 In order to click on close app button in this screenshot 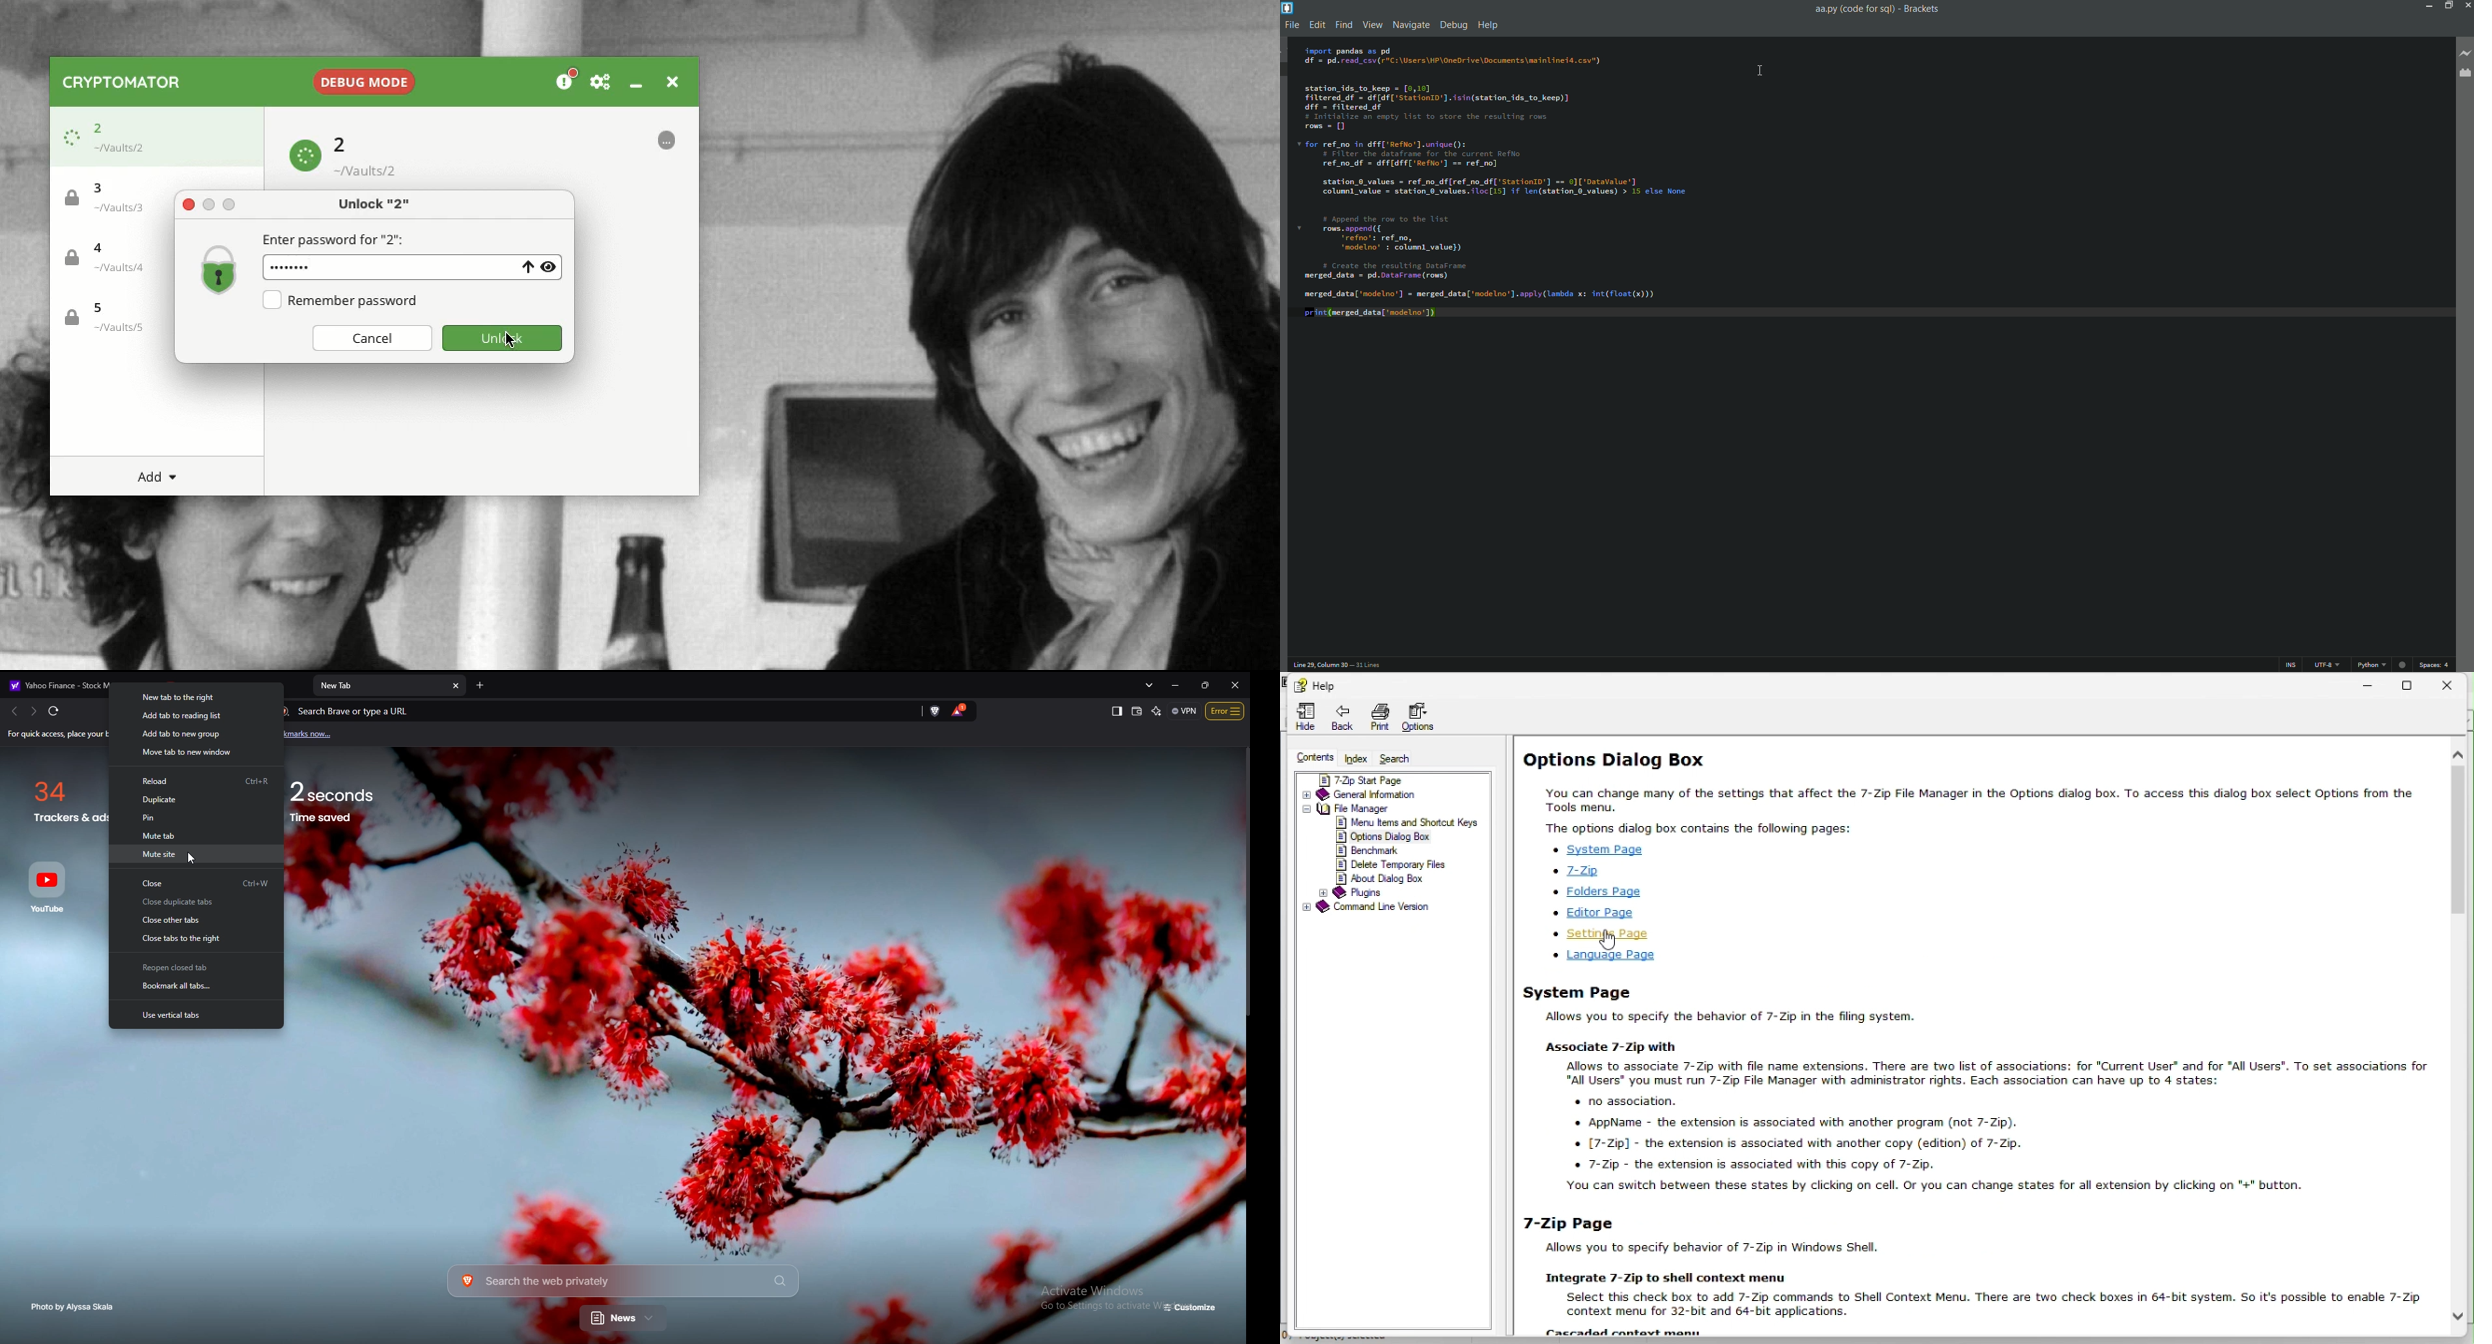, I will do `click(2467, 6)`.